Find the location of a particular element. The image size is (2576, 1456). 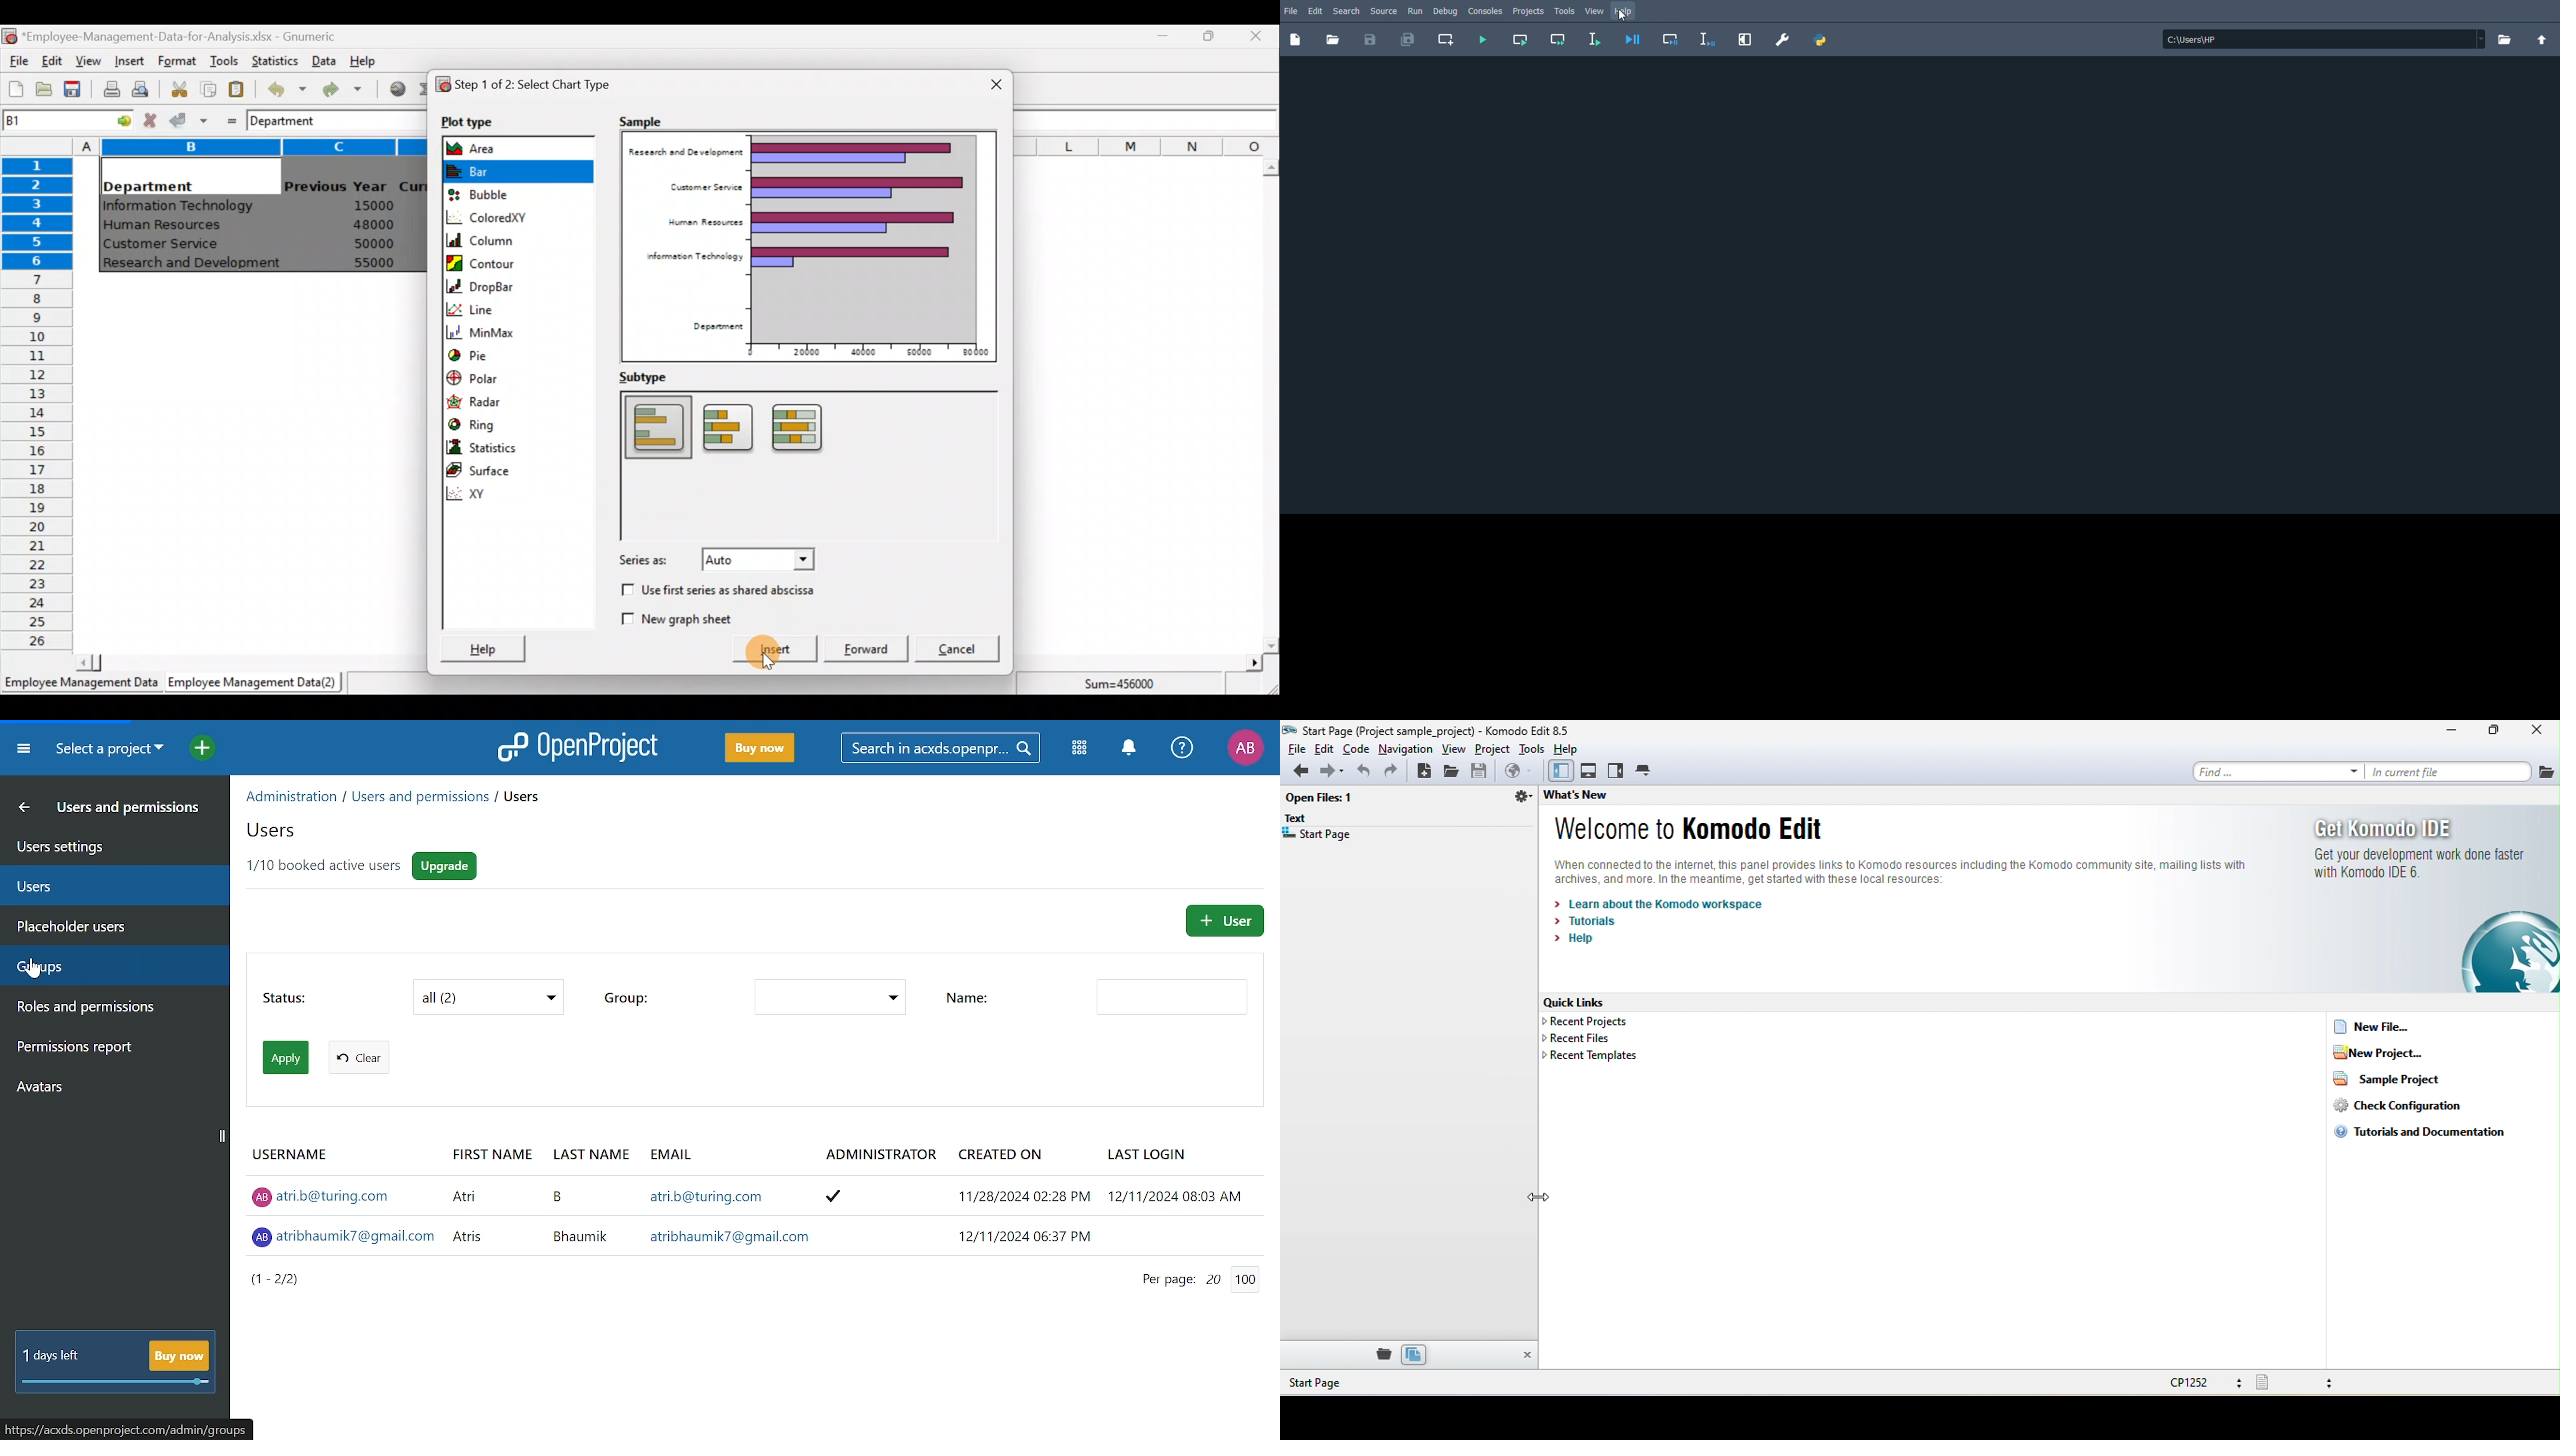

Research and Development is located at coordinates (687, 155).